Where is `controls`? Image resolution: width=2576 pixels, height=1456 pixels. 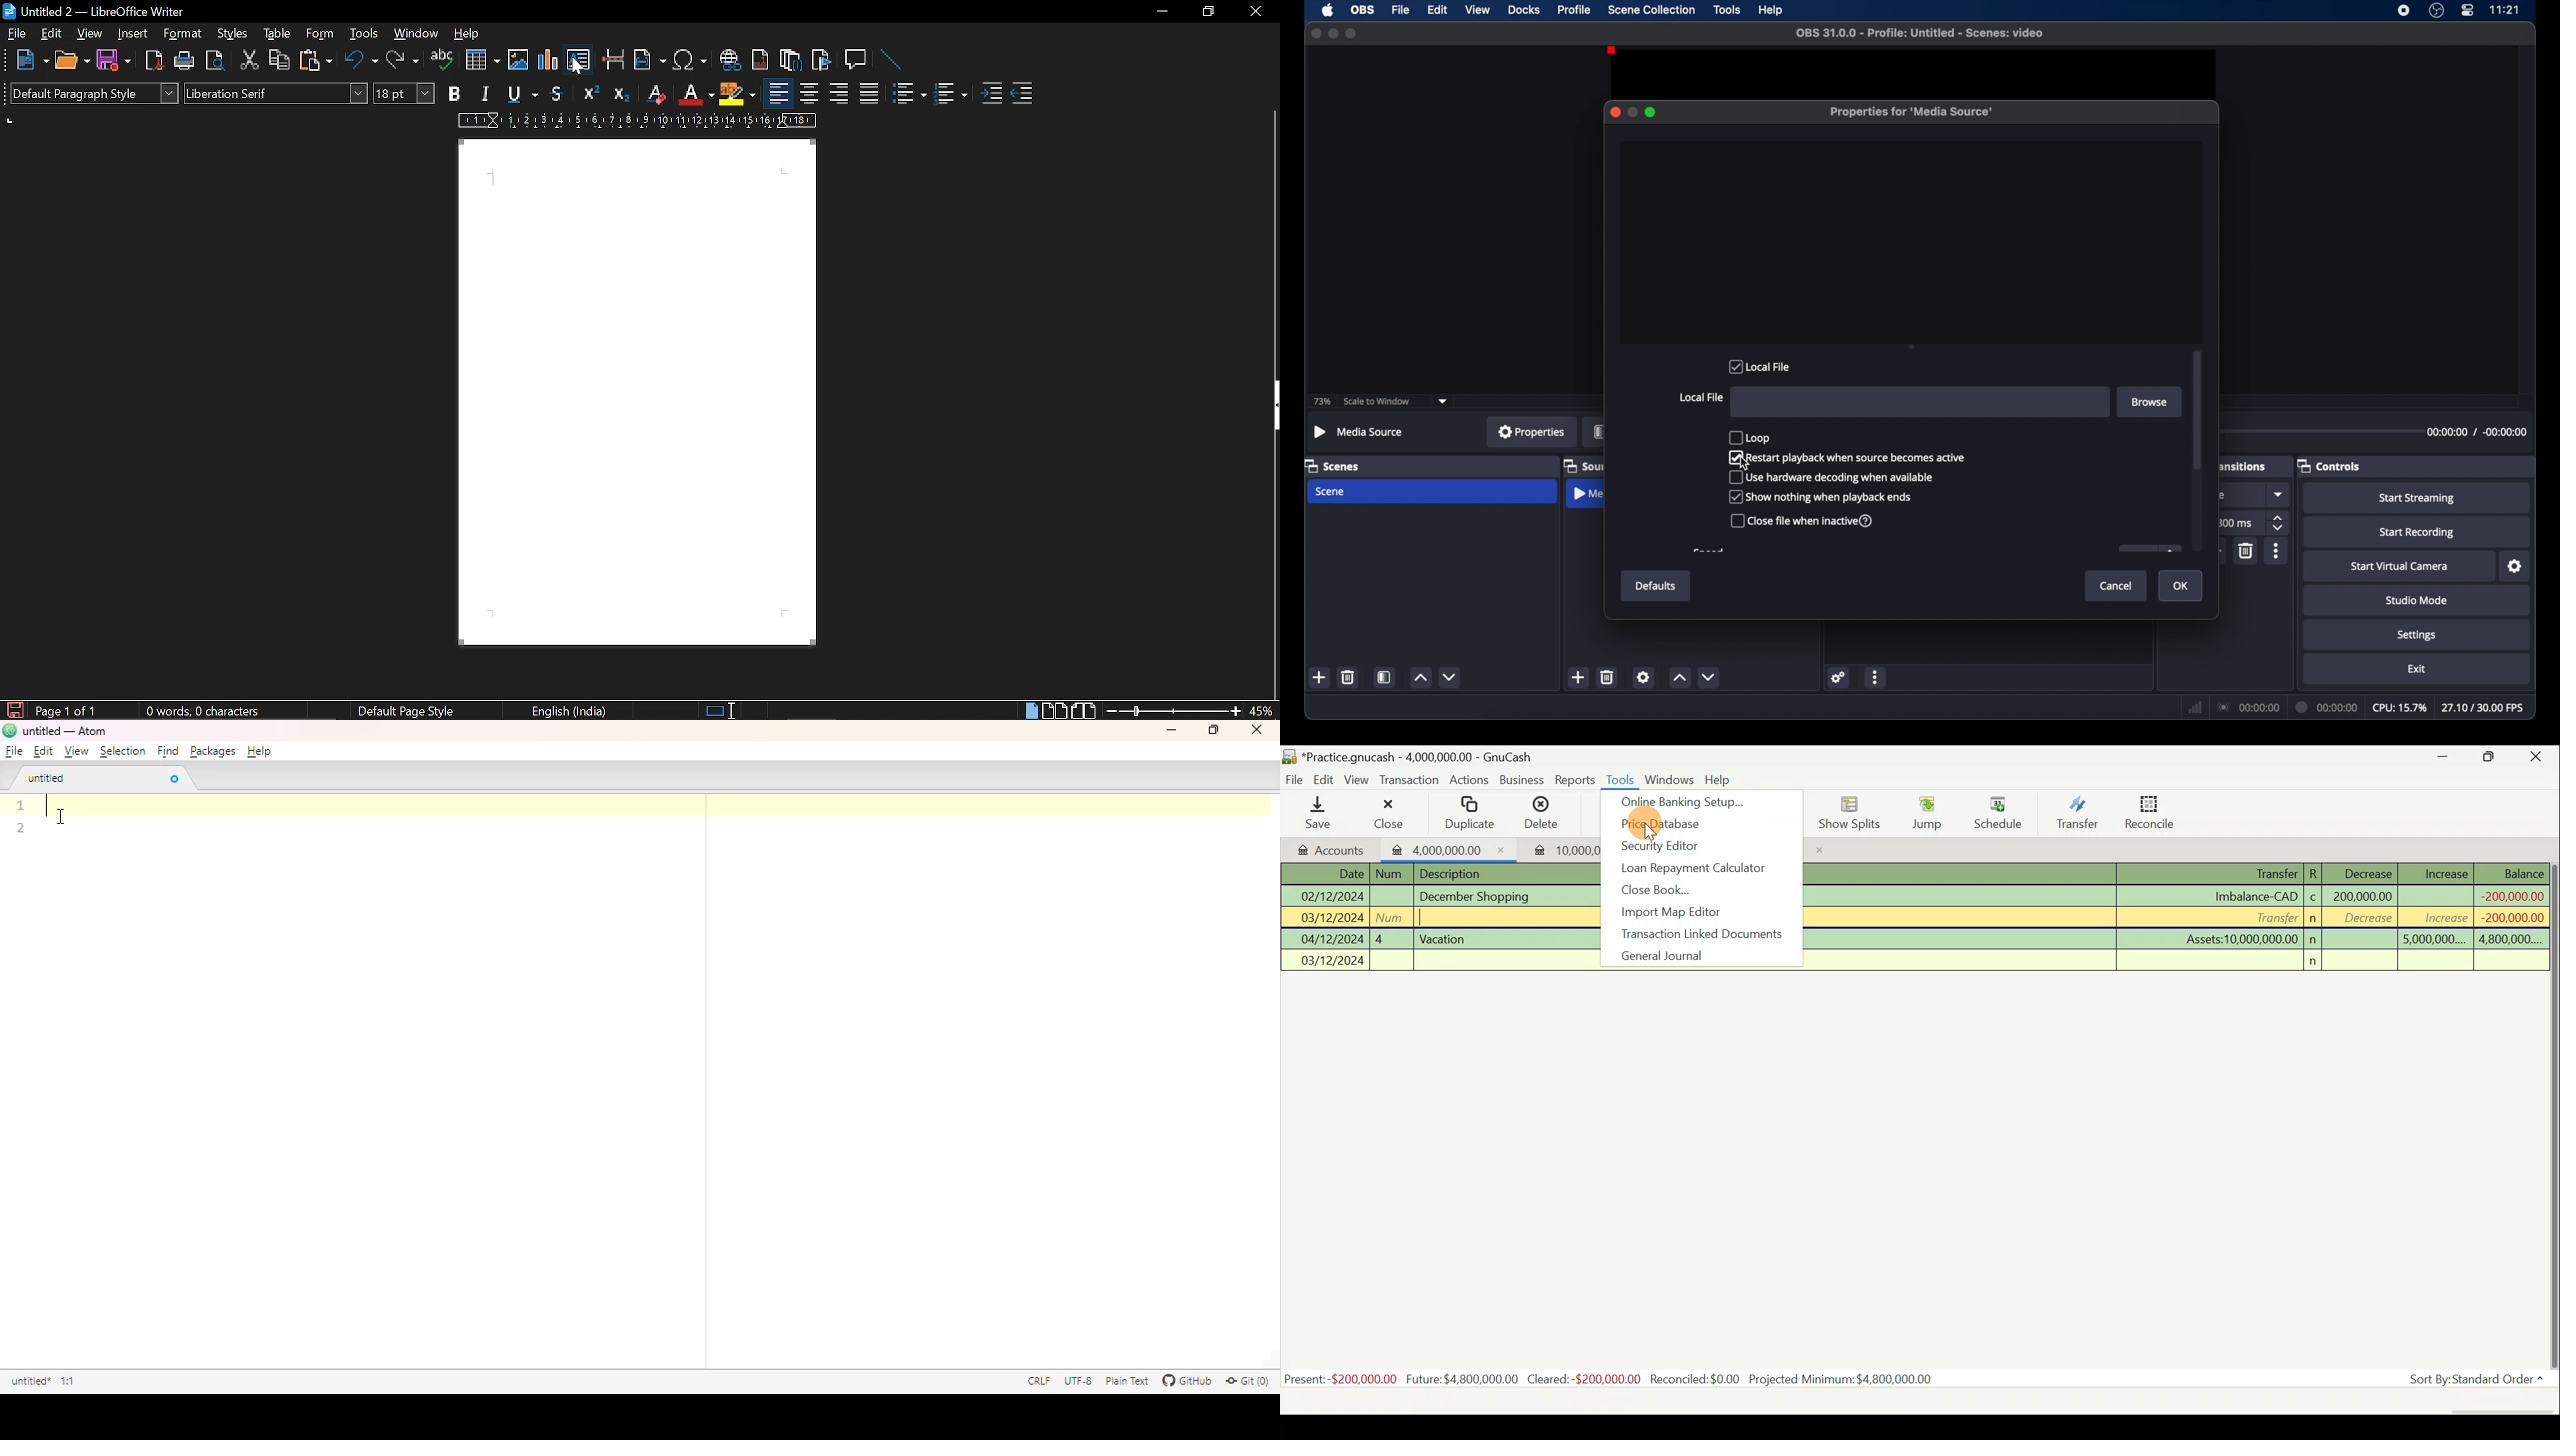
controls is located at coordinates (2329, 465).